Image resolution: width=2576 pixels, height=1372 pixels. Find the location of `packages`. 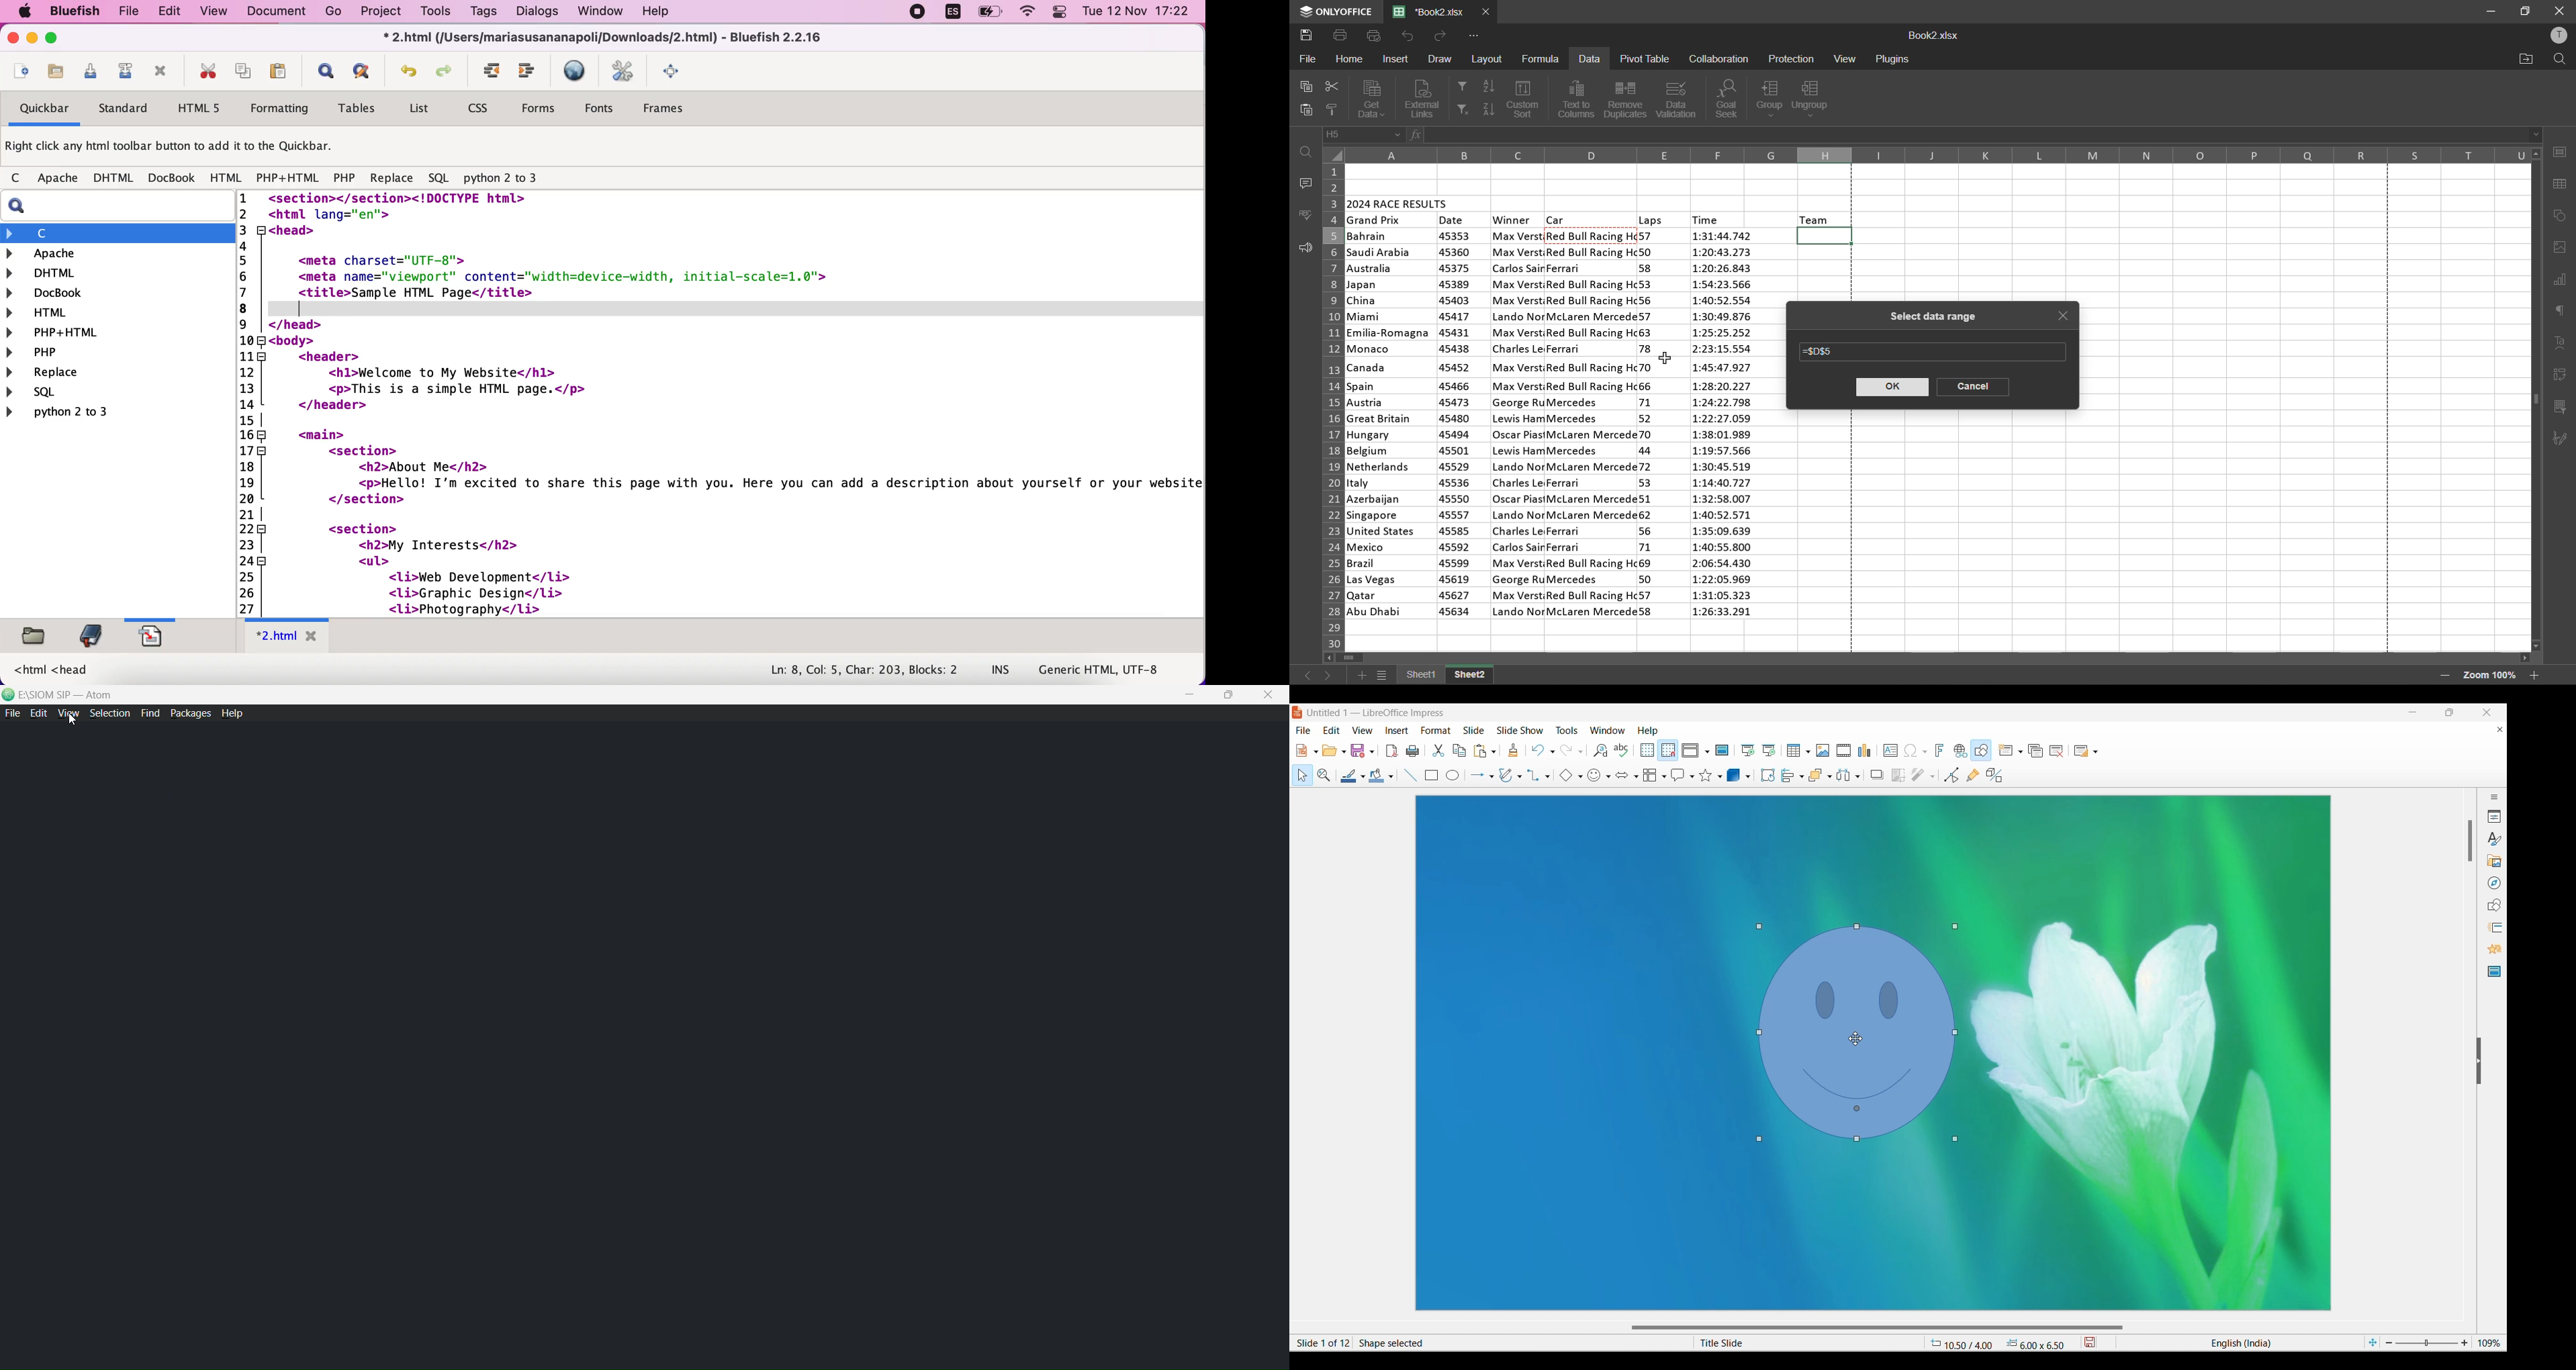

packages is located at coordinates (188, 713).